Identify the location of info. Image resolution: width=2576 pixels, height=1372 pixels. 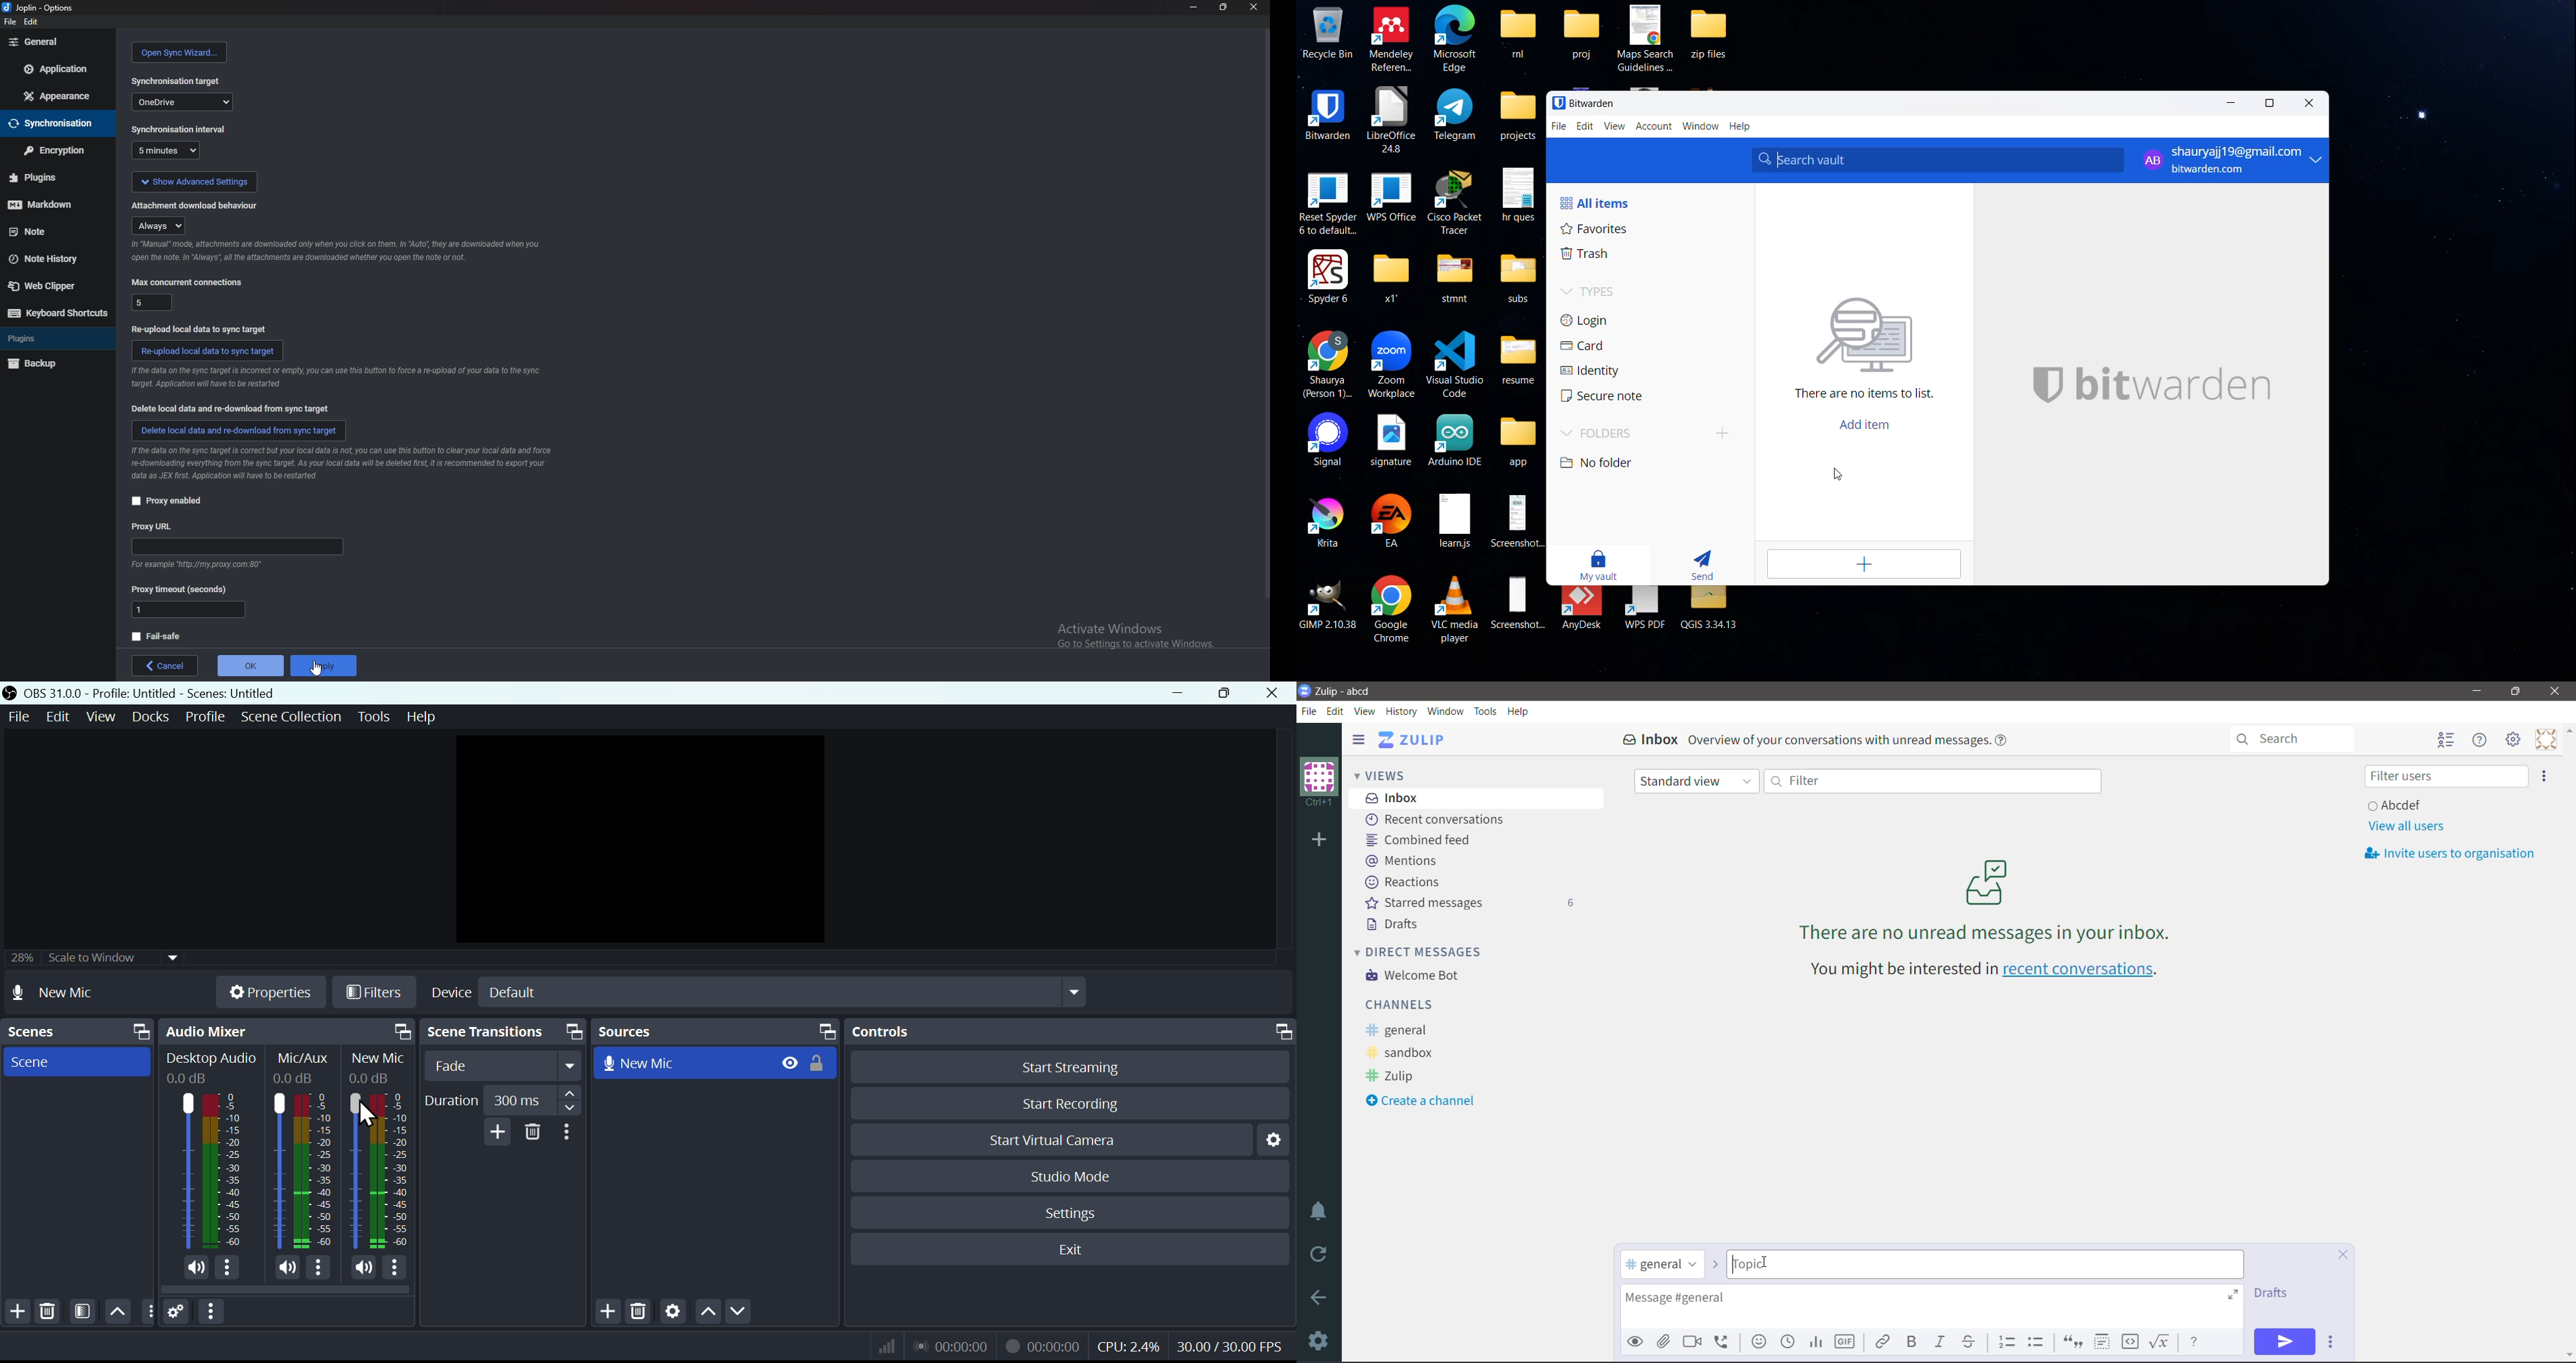
(334, 251).